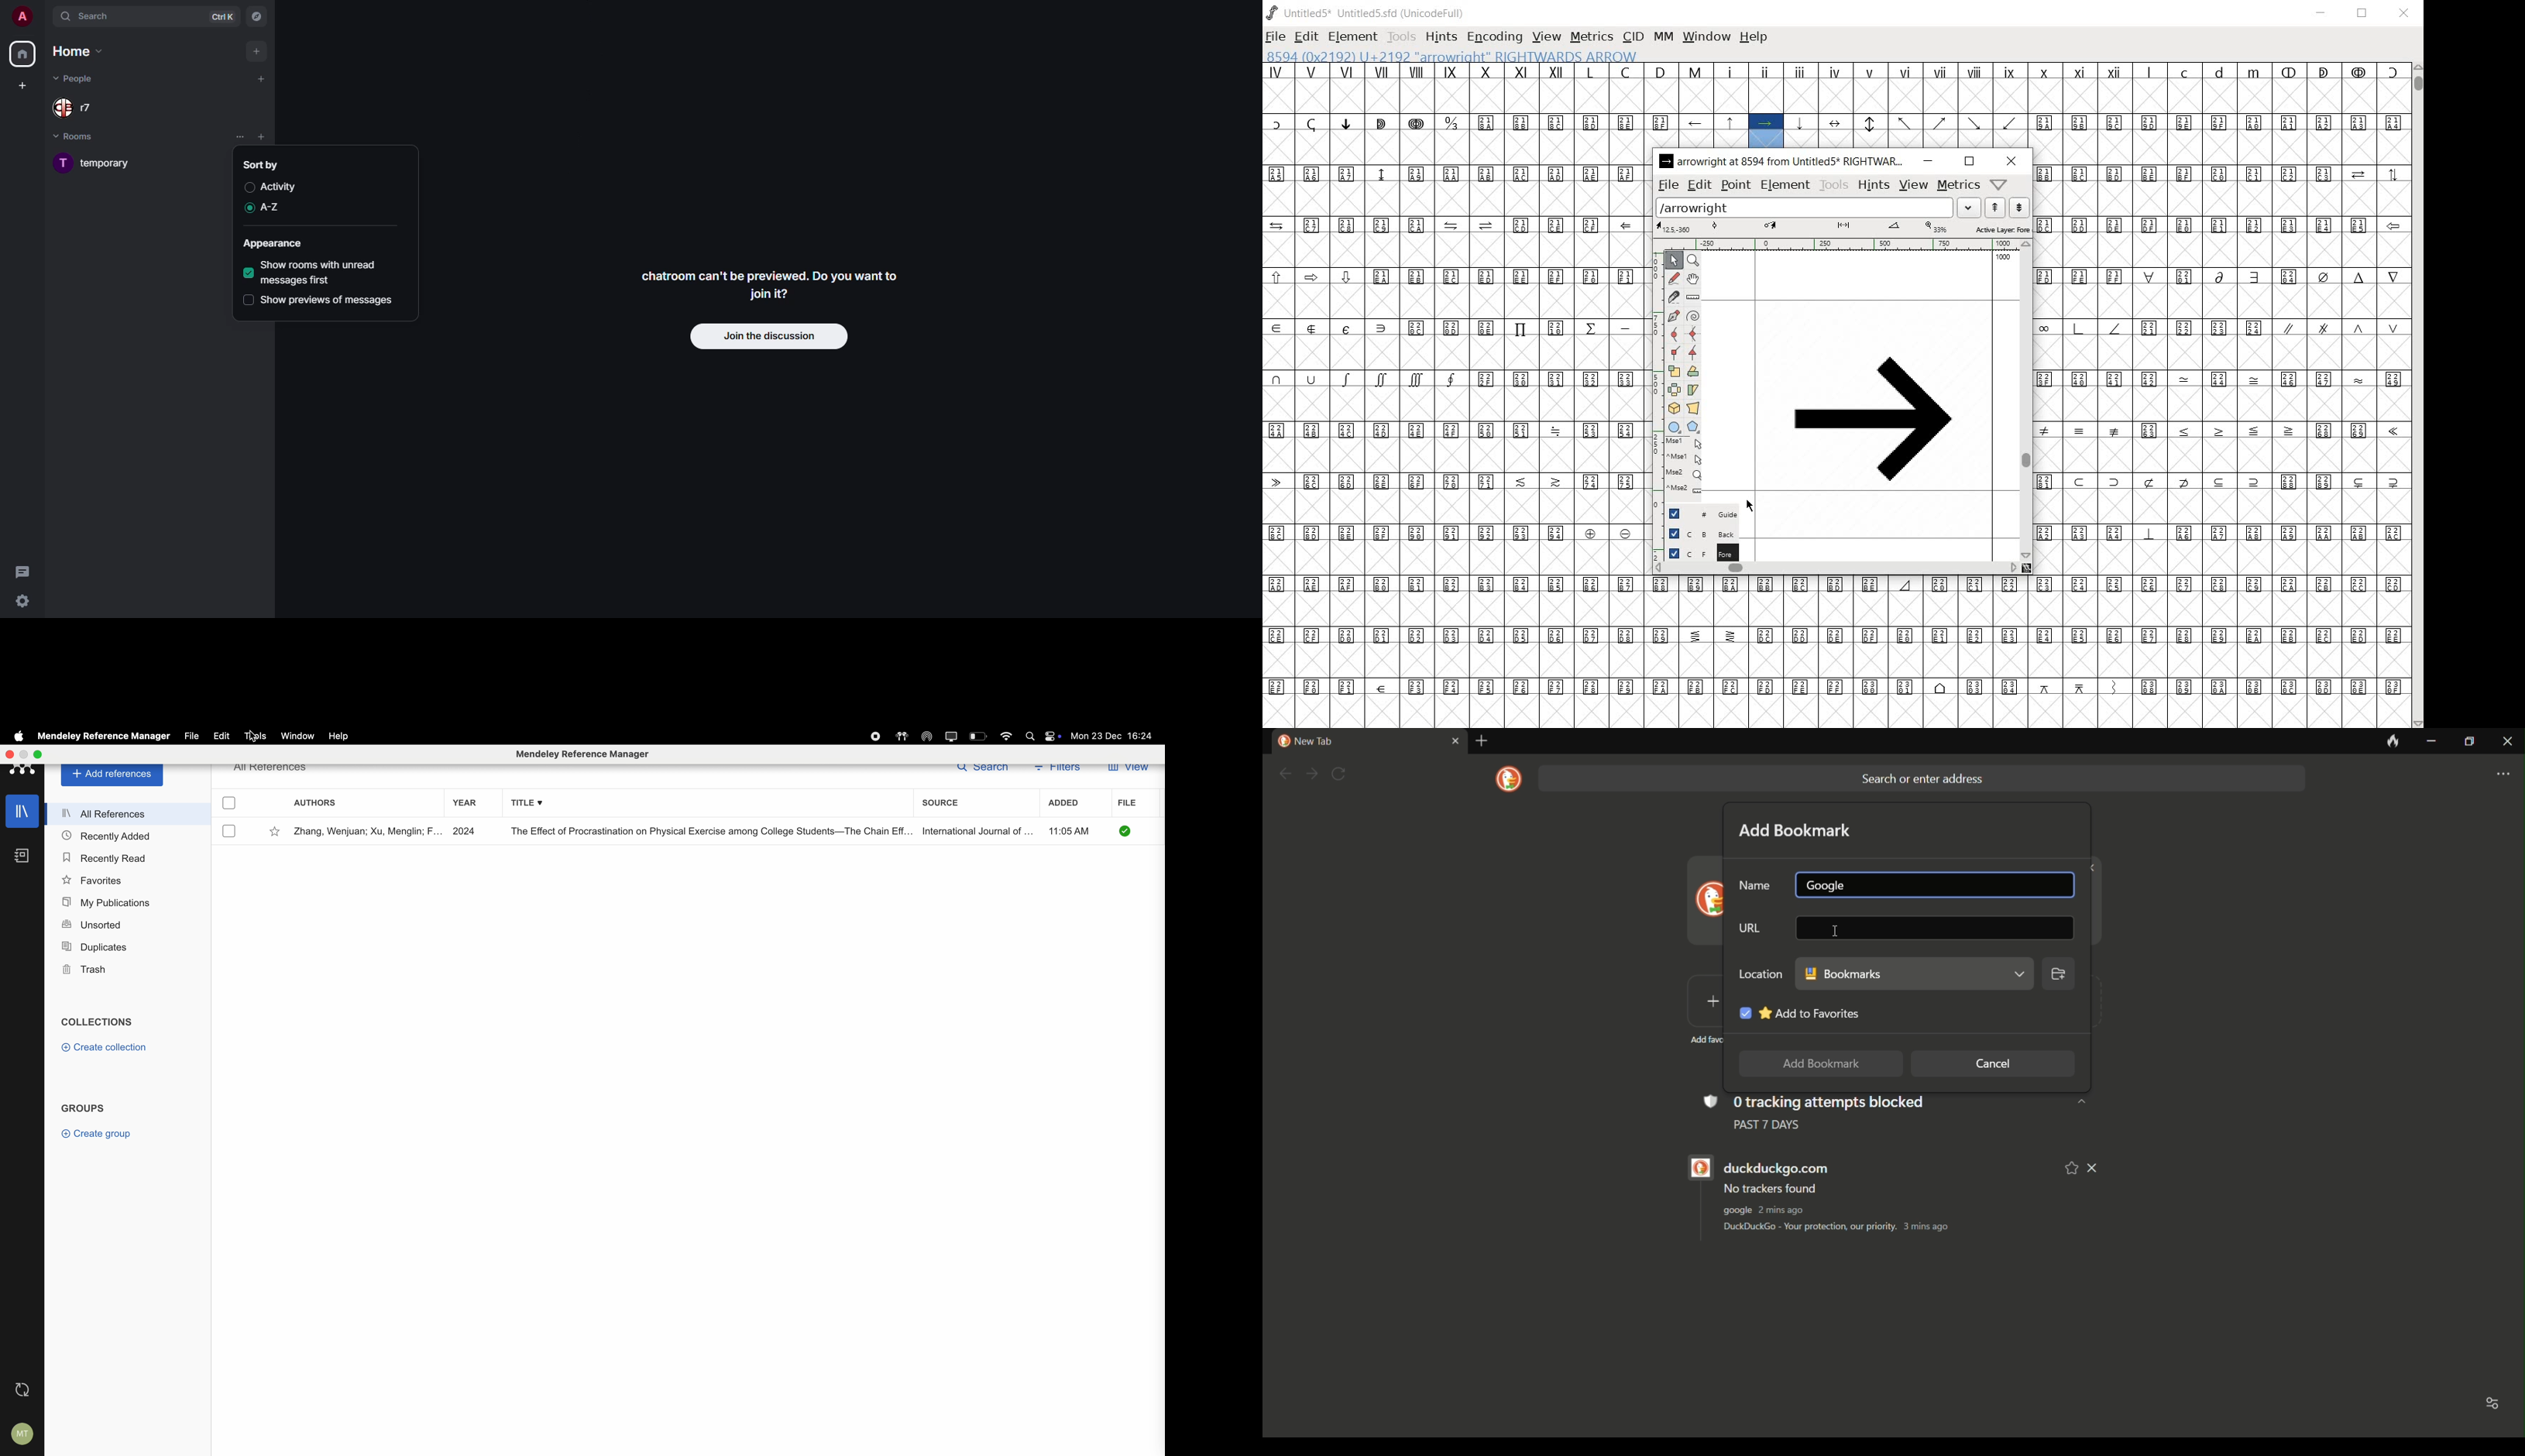 This screenshot has width=2548, height=1456. What do you see at coordinates (232, 831) in the screenshot?
I see `checkbox` at bounding box center [232, 831].